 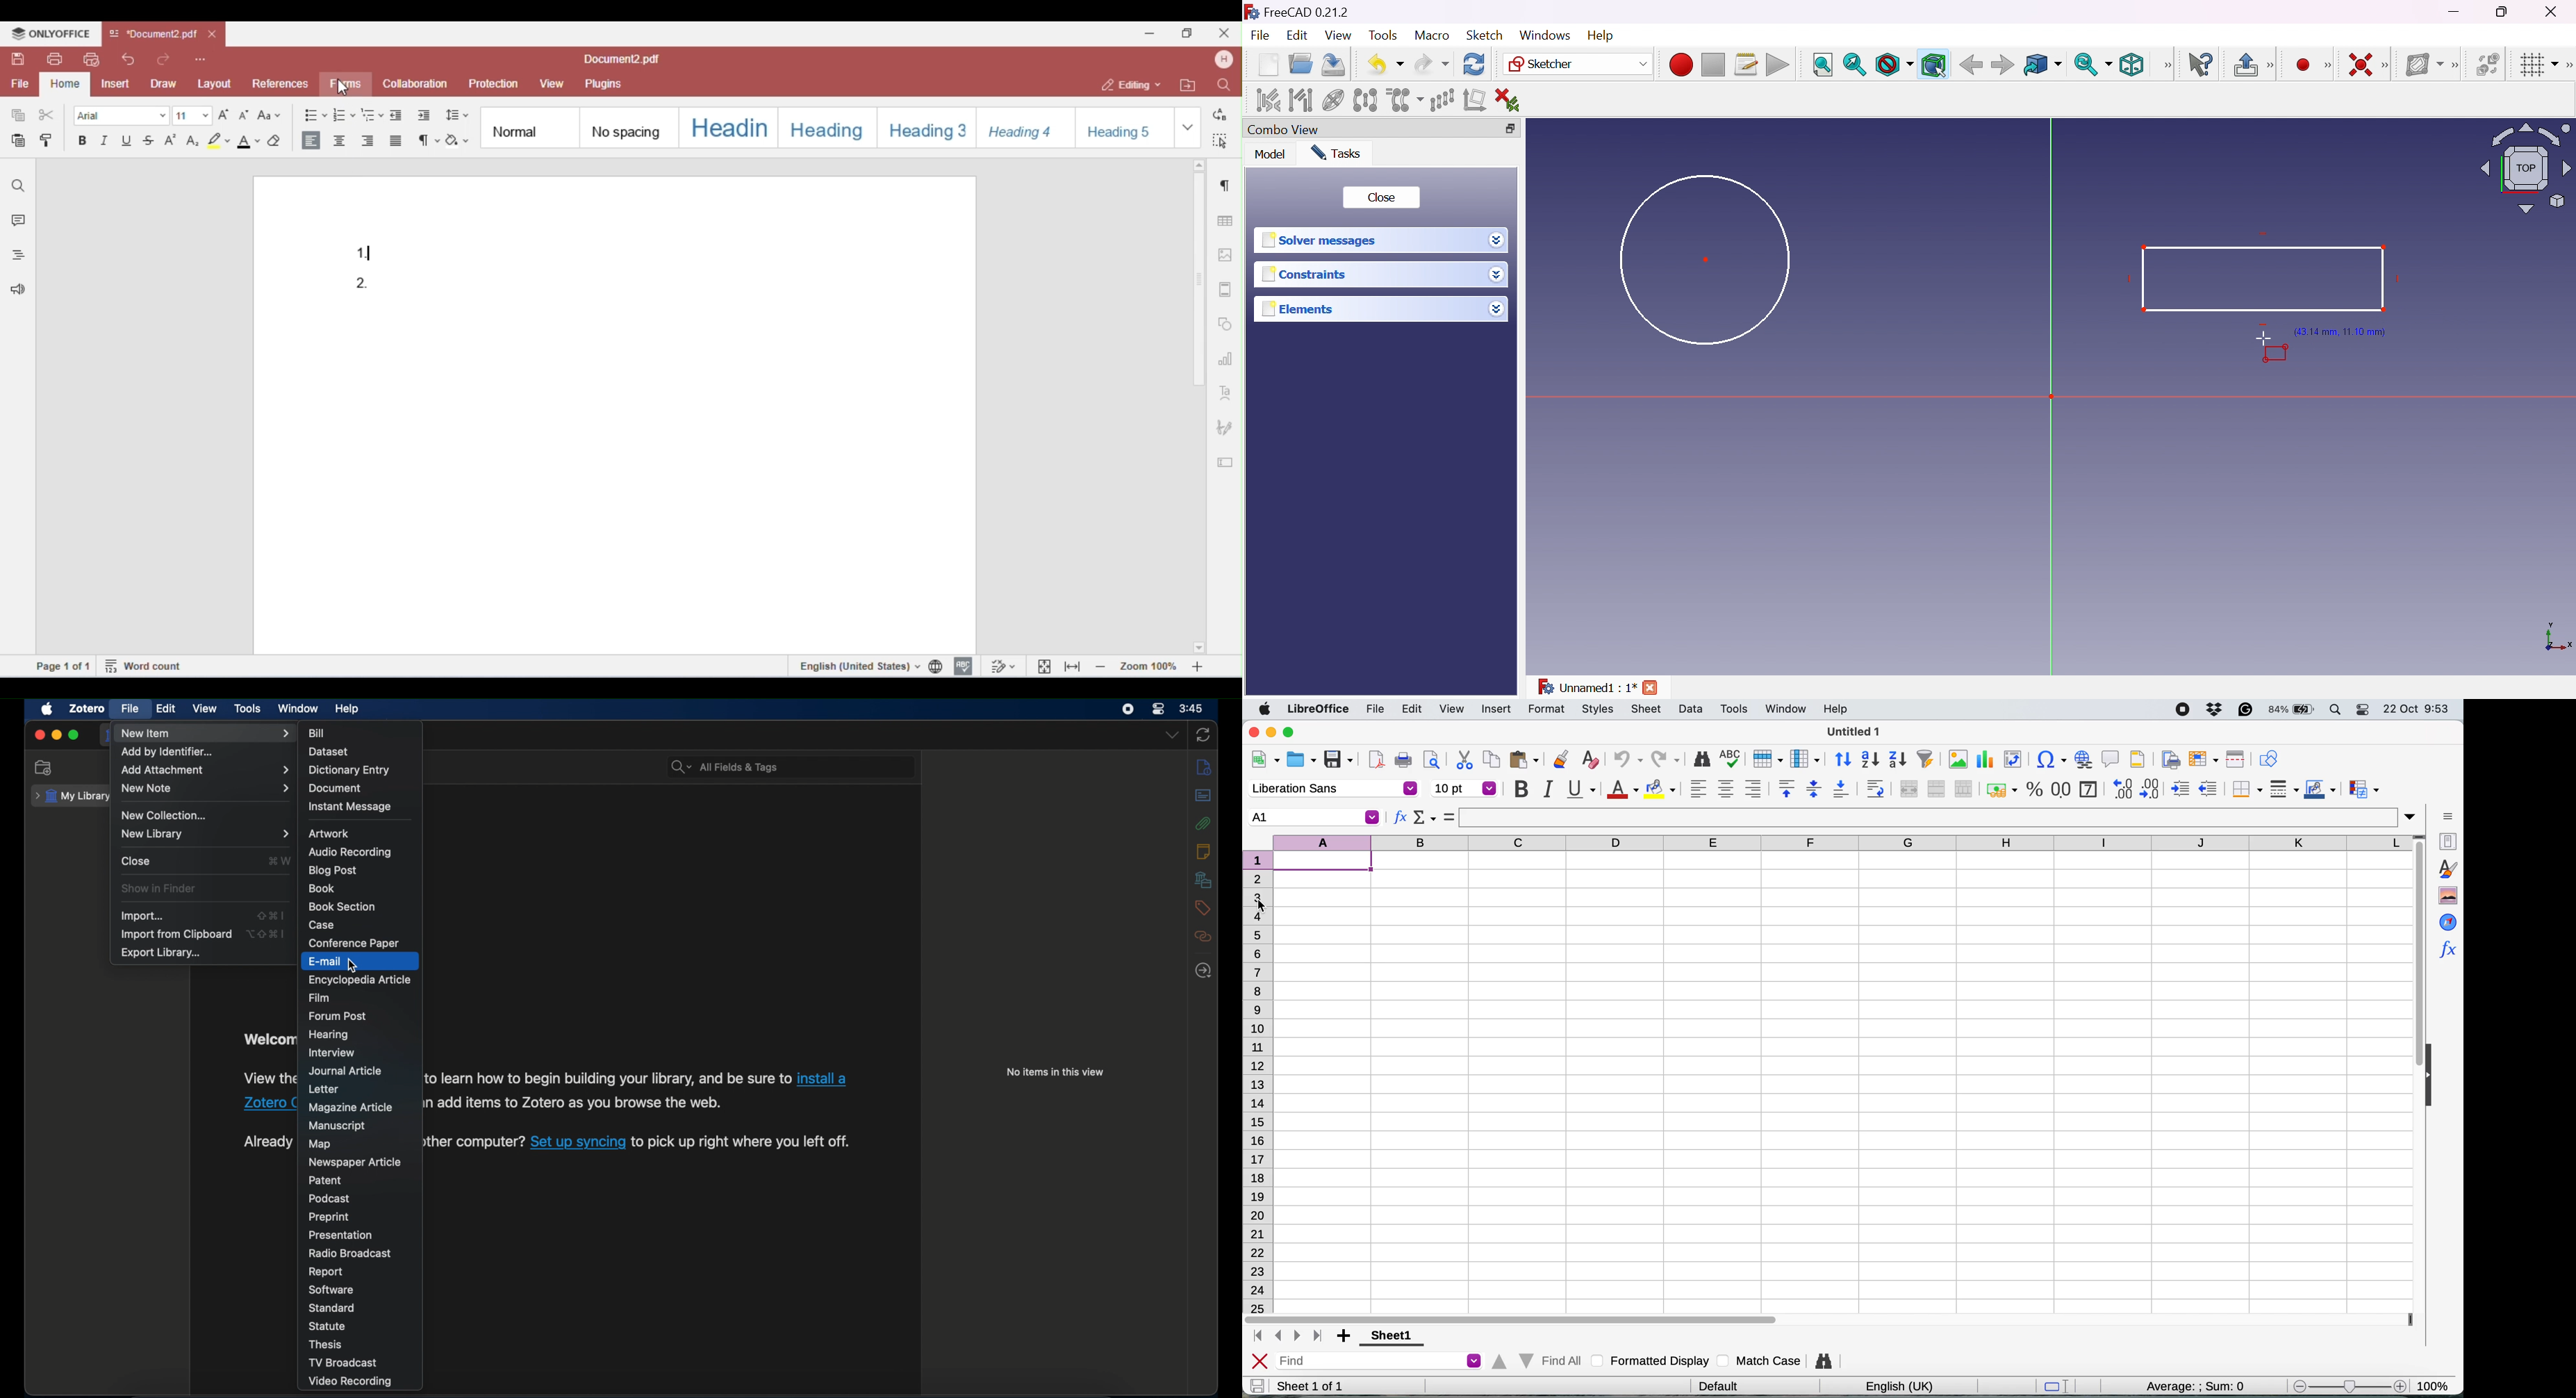 I want to click on view, so click(x=205, y=709).